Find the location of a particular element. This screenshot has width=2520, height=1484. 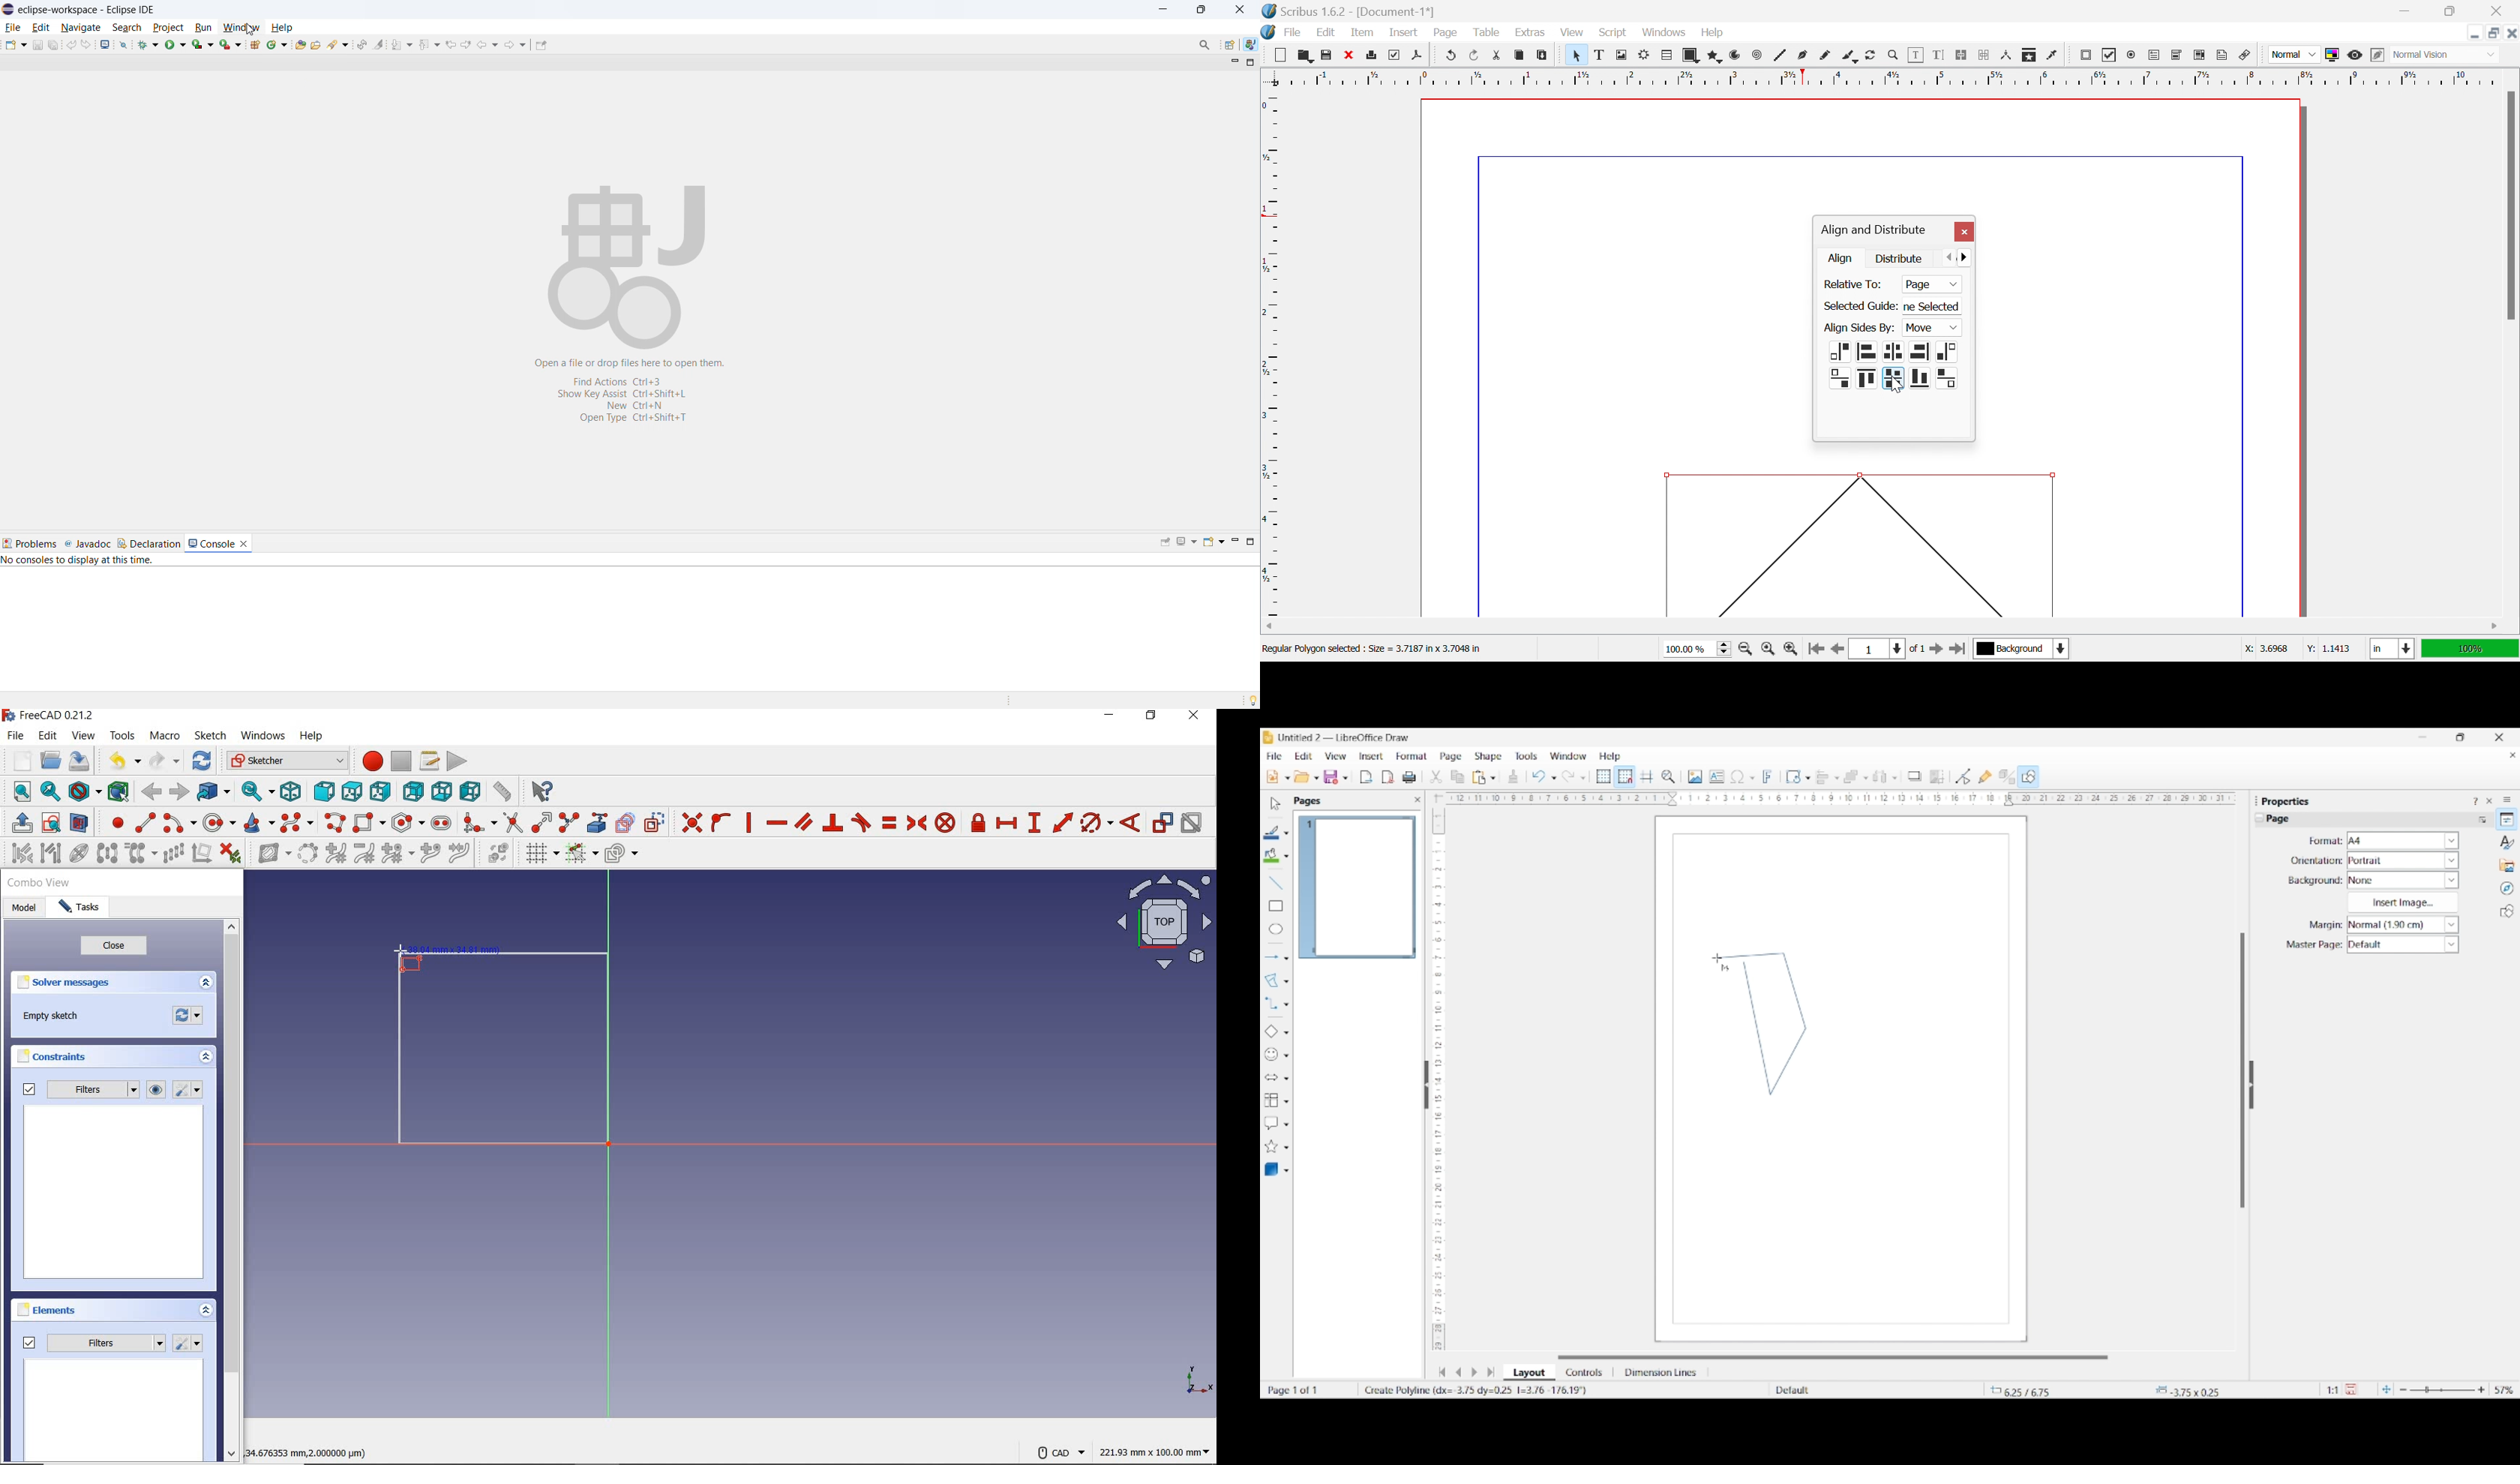

PDF combo box is located at coordinates (2177, 55).